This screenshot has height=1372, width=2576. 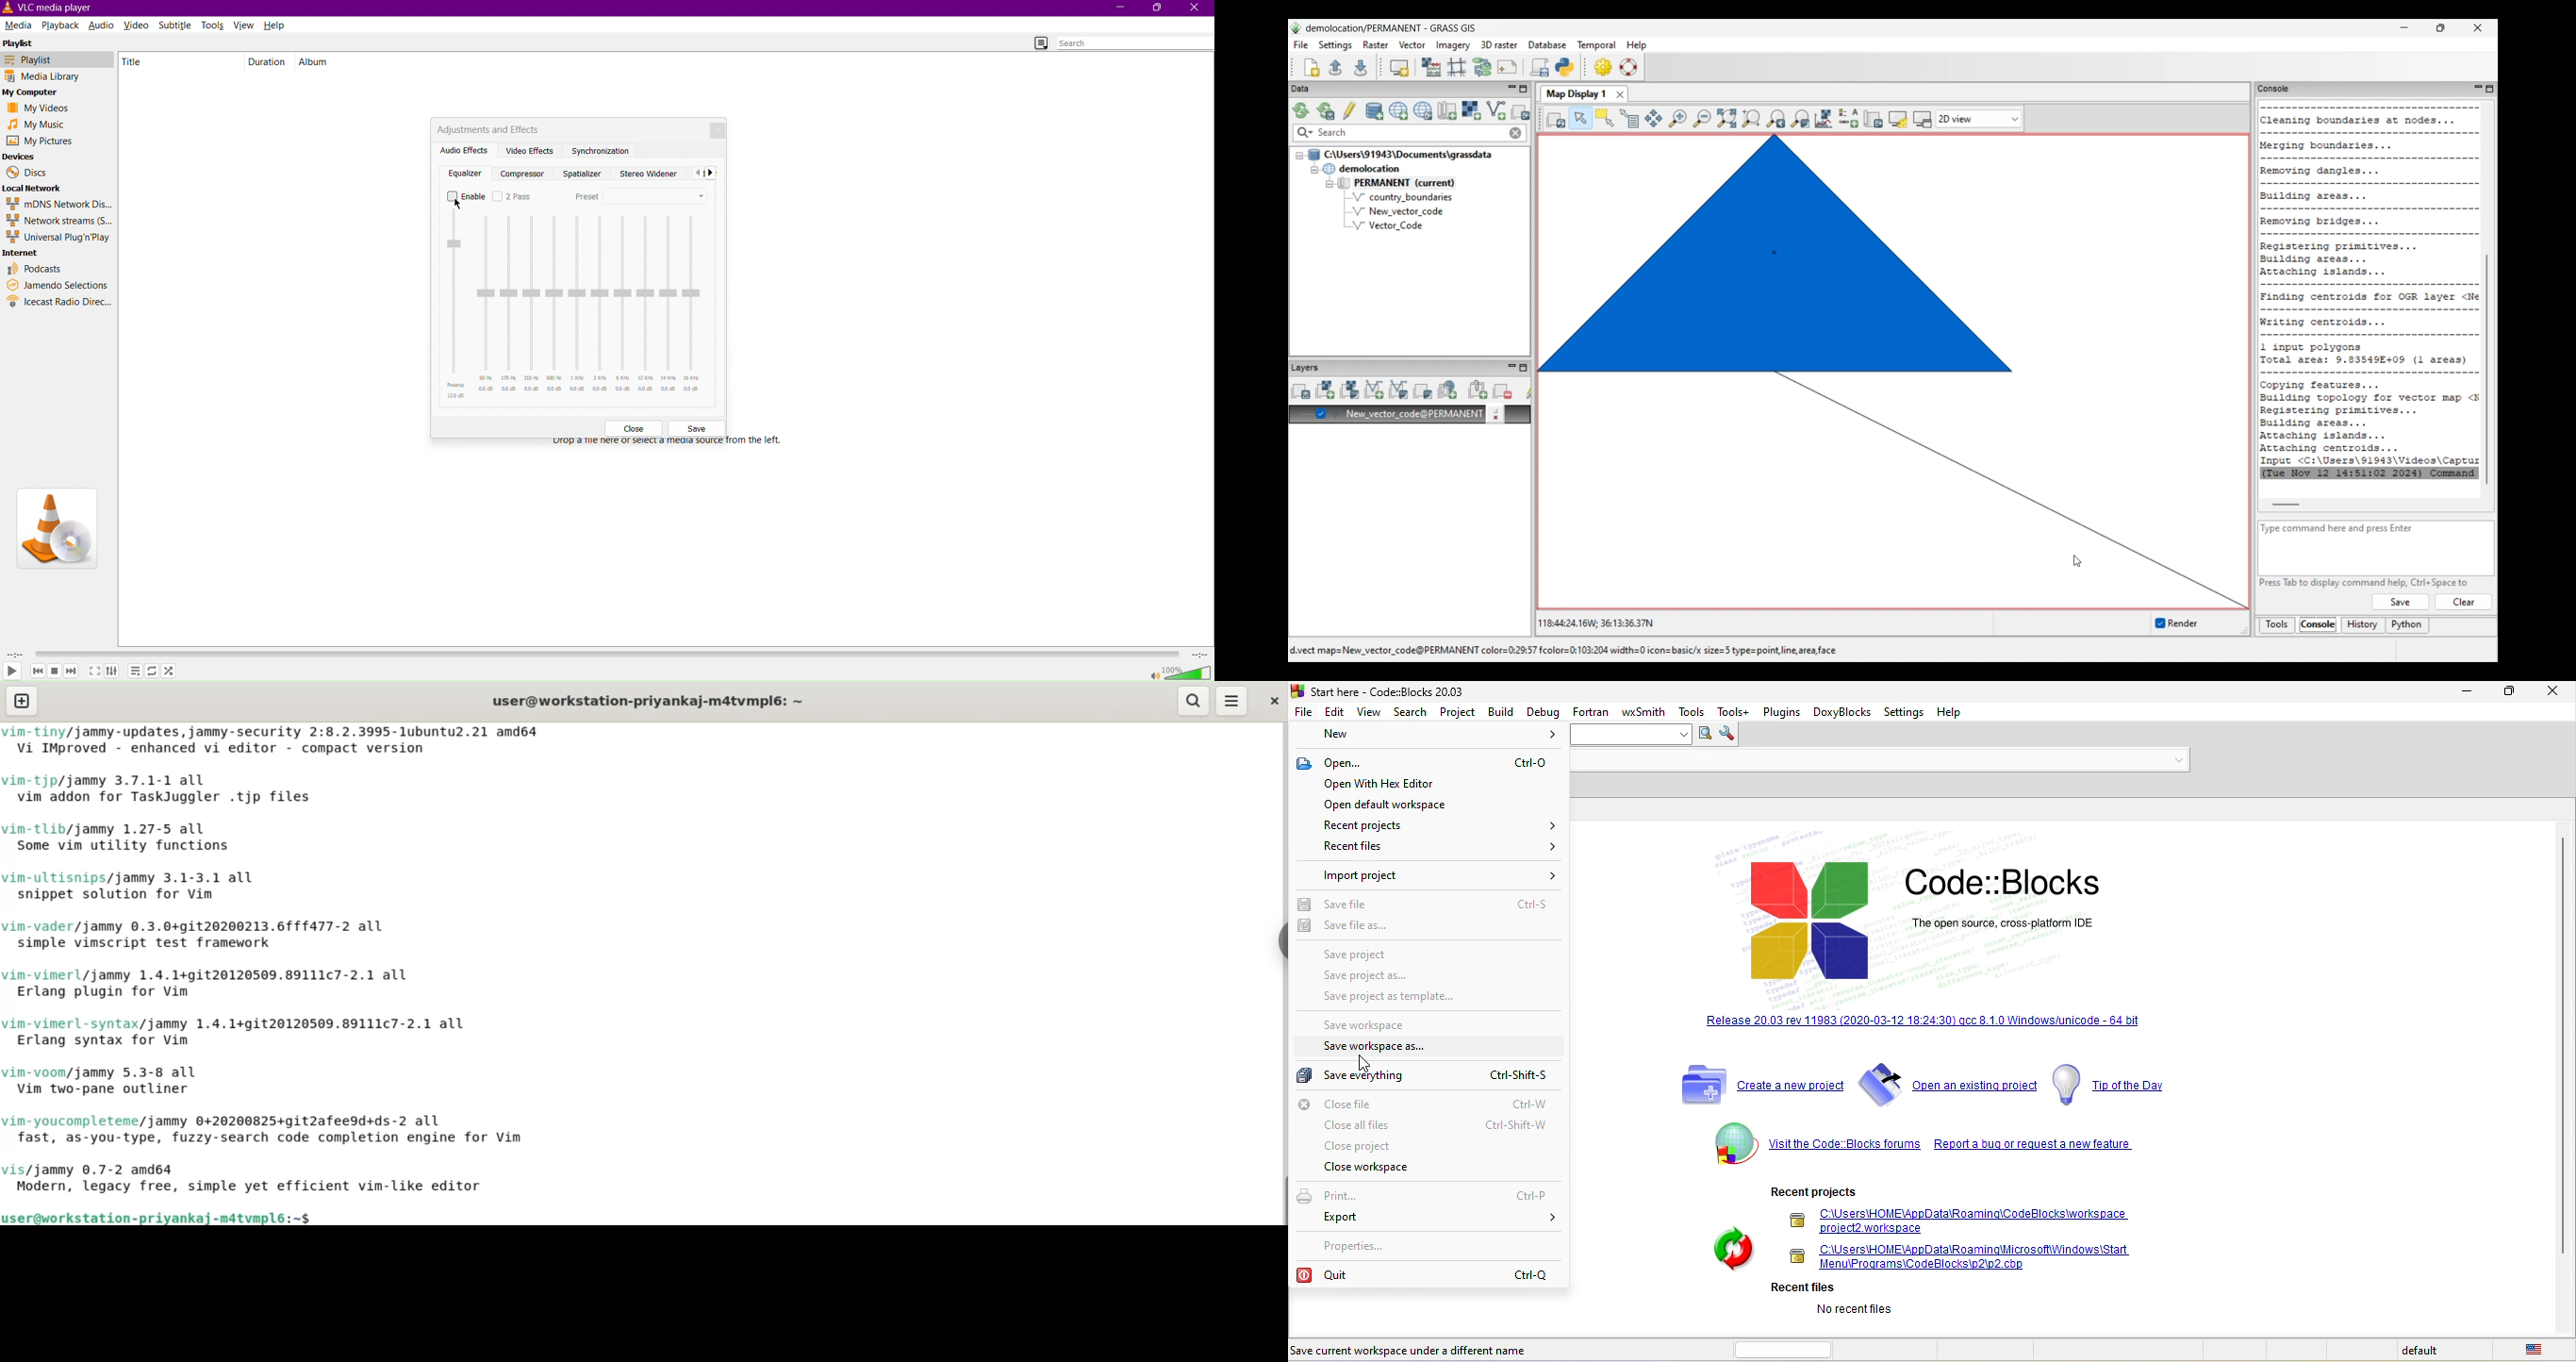 I want to click on Album, so click(x=318, y=62).